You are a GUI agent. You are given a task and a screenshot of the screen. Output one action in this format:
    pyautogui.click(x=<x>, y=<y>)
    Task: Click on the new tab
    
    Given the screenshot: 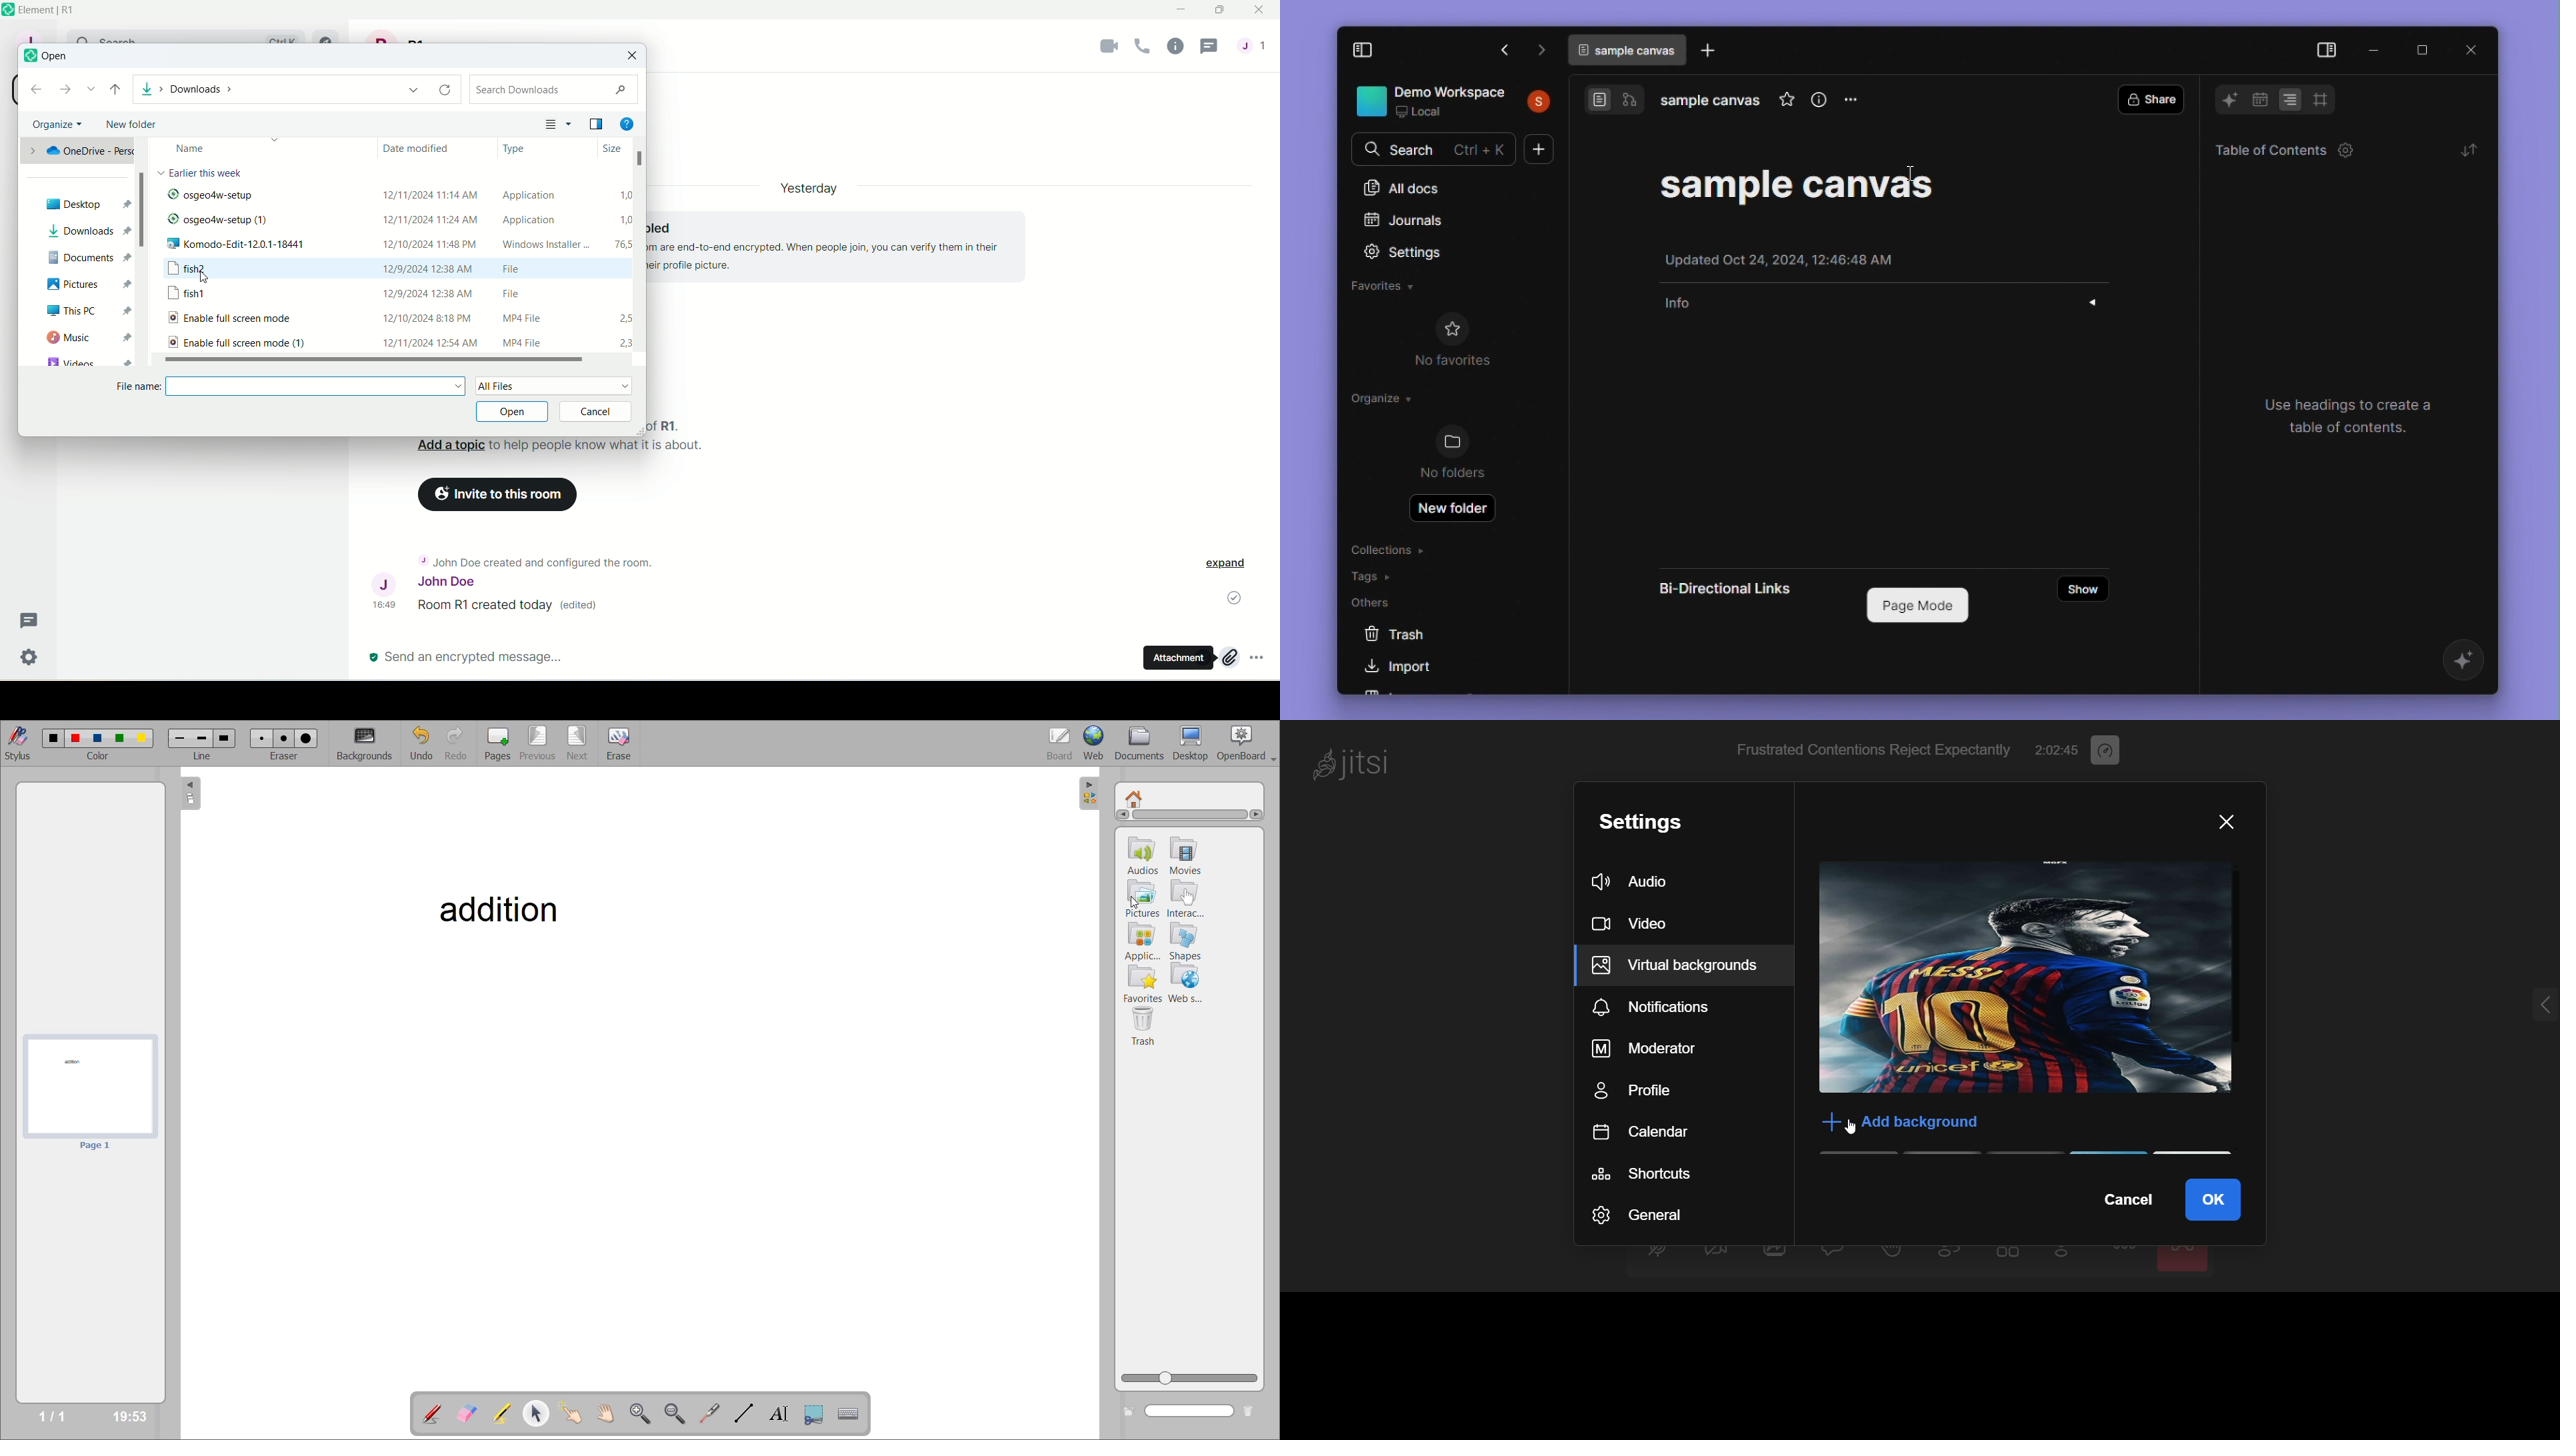 What is the action you would take?
    pyautogui.click(x=1711, y=51)
    